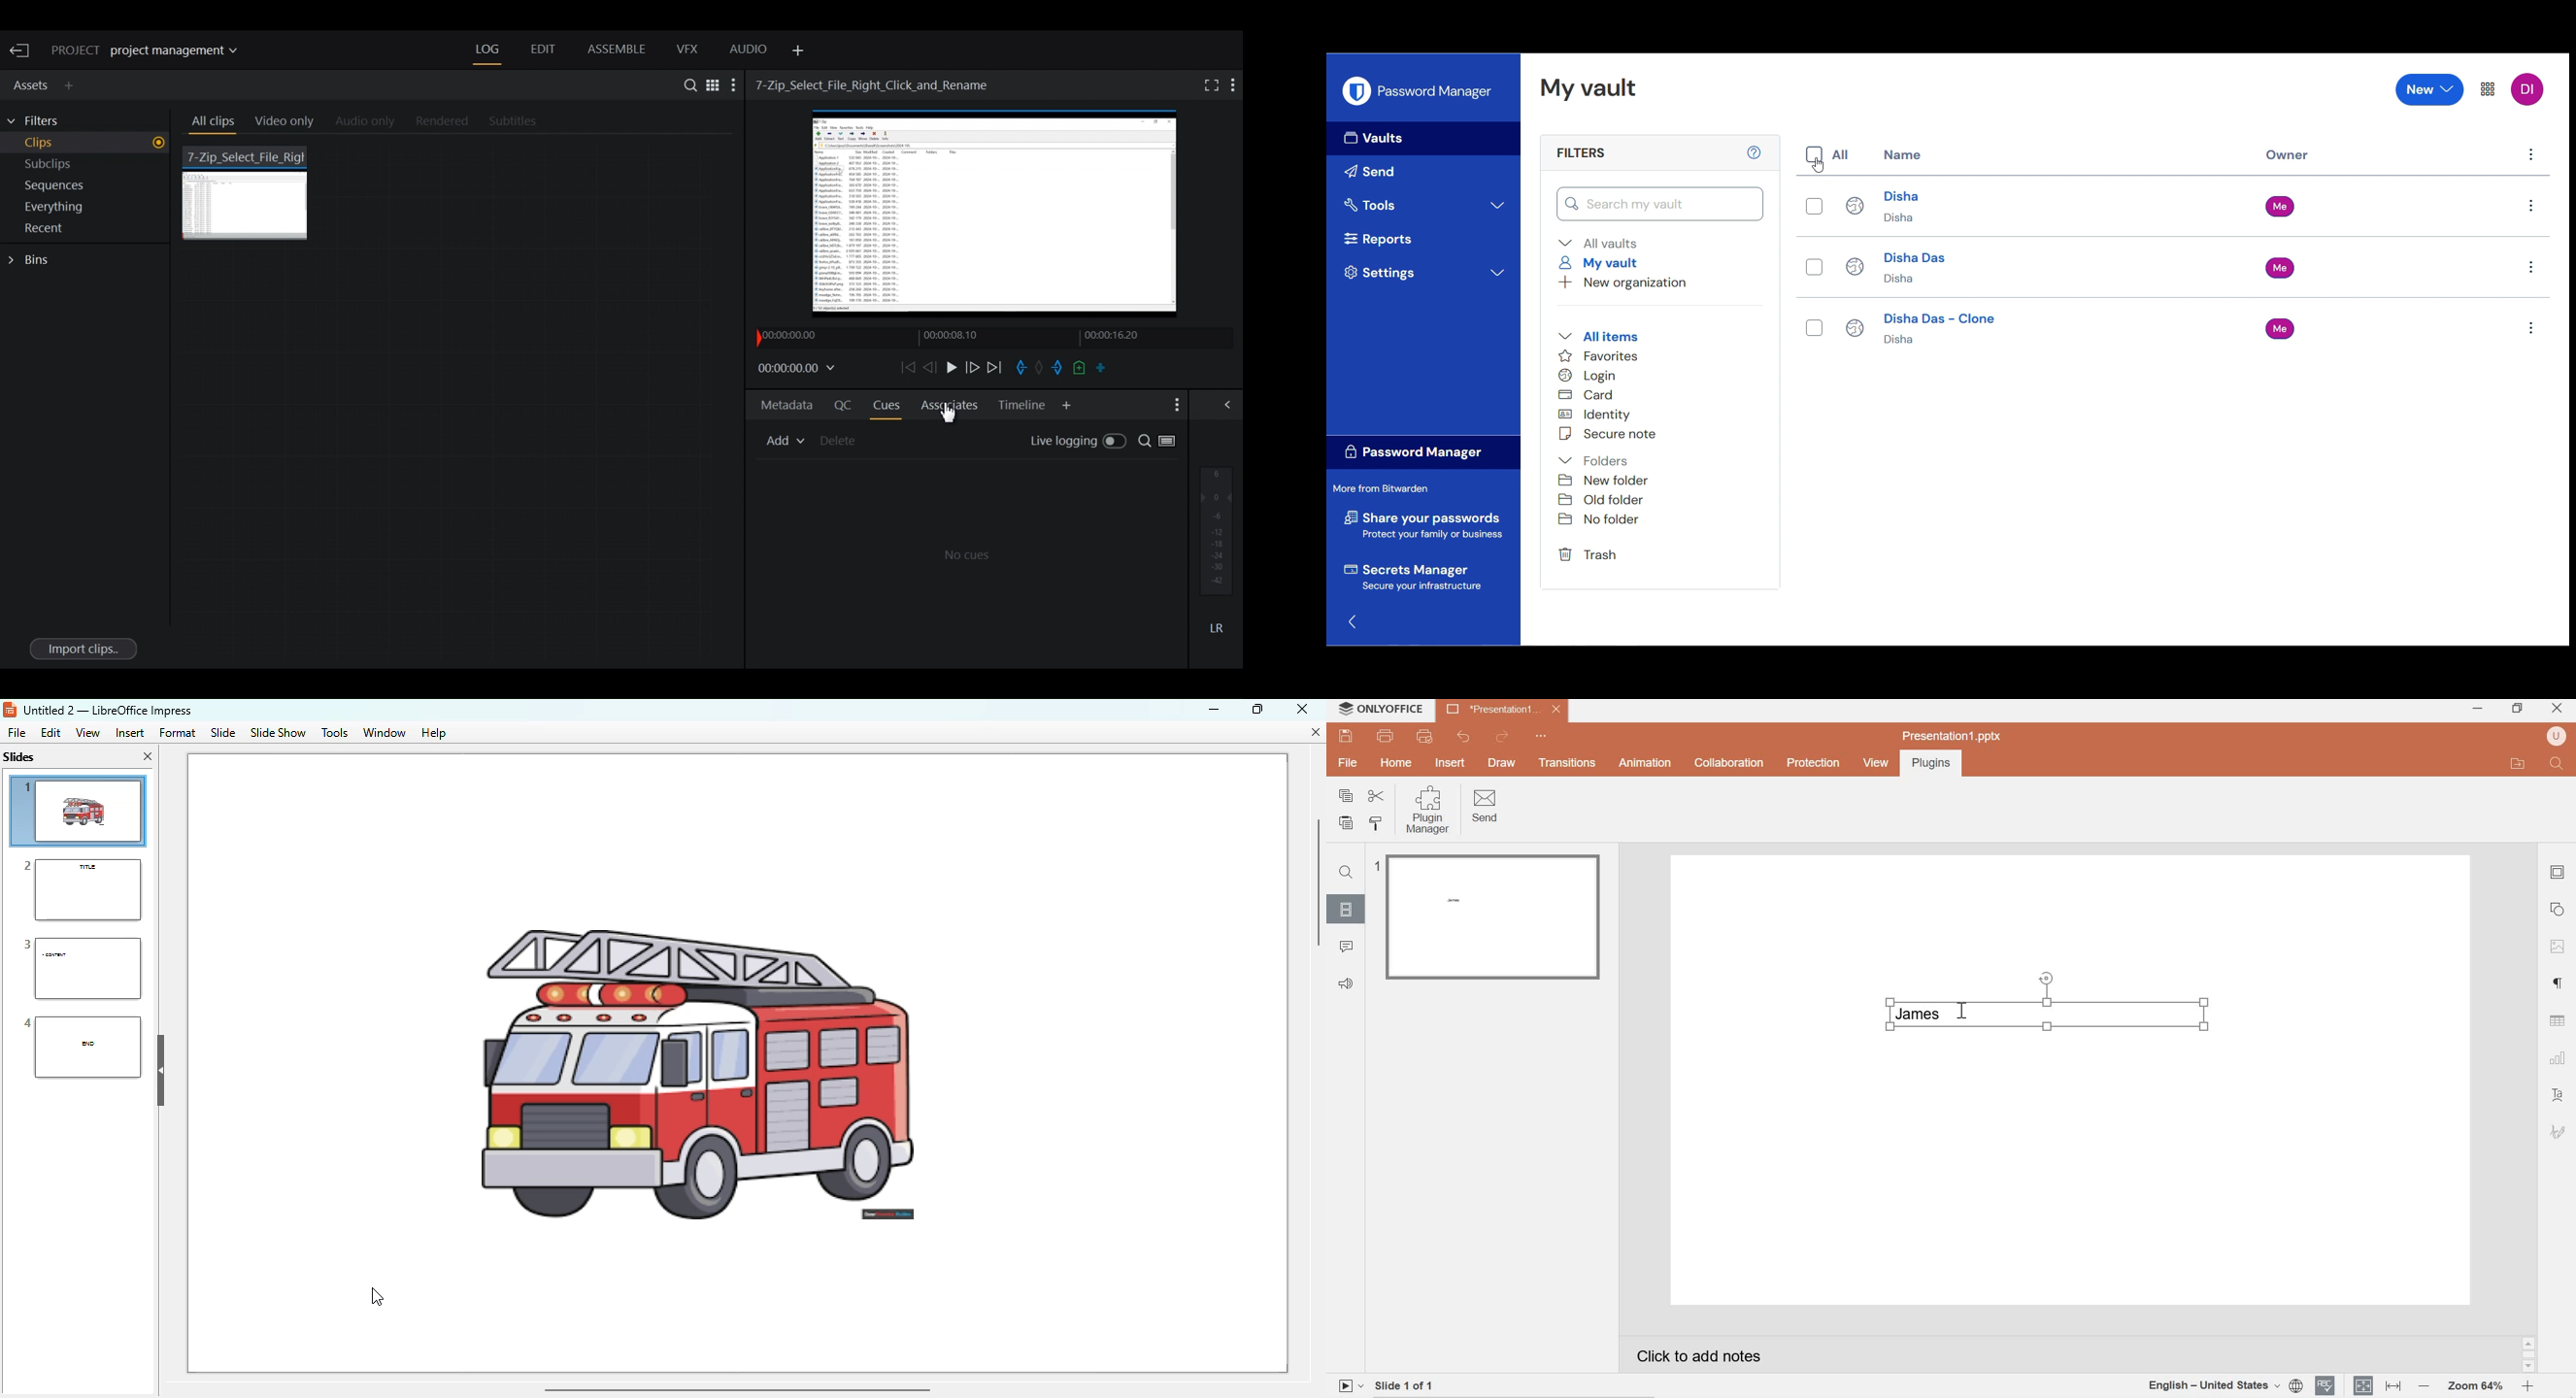 This screenshot has height=1400, width=2576. Describe the element at coordinates (434, 734) in the screenshot. I see `help` at that location.